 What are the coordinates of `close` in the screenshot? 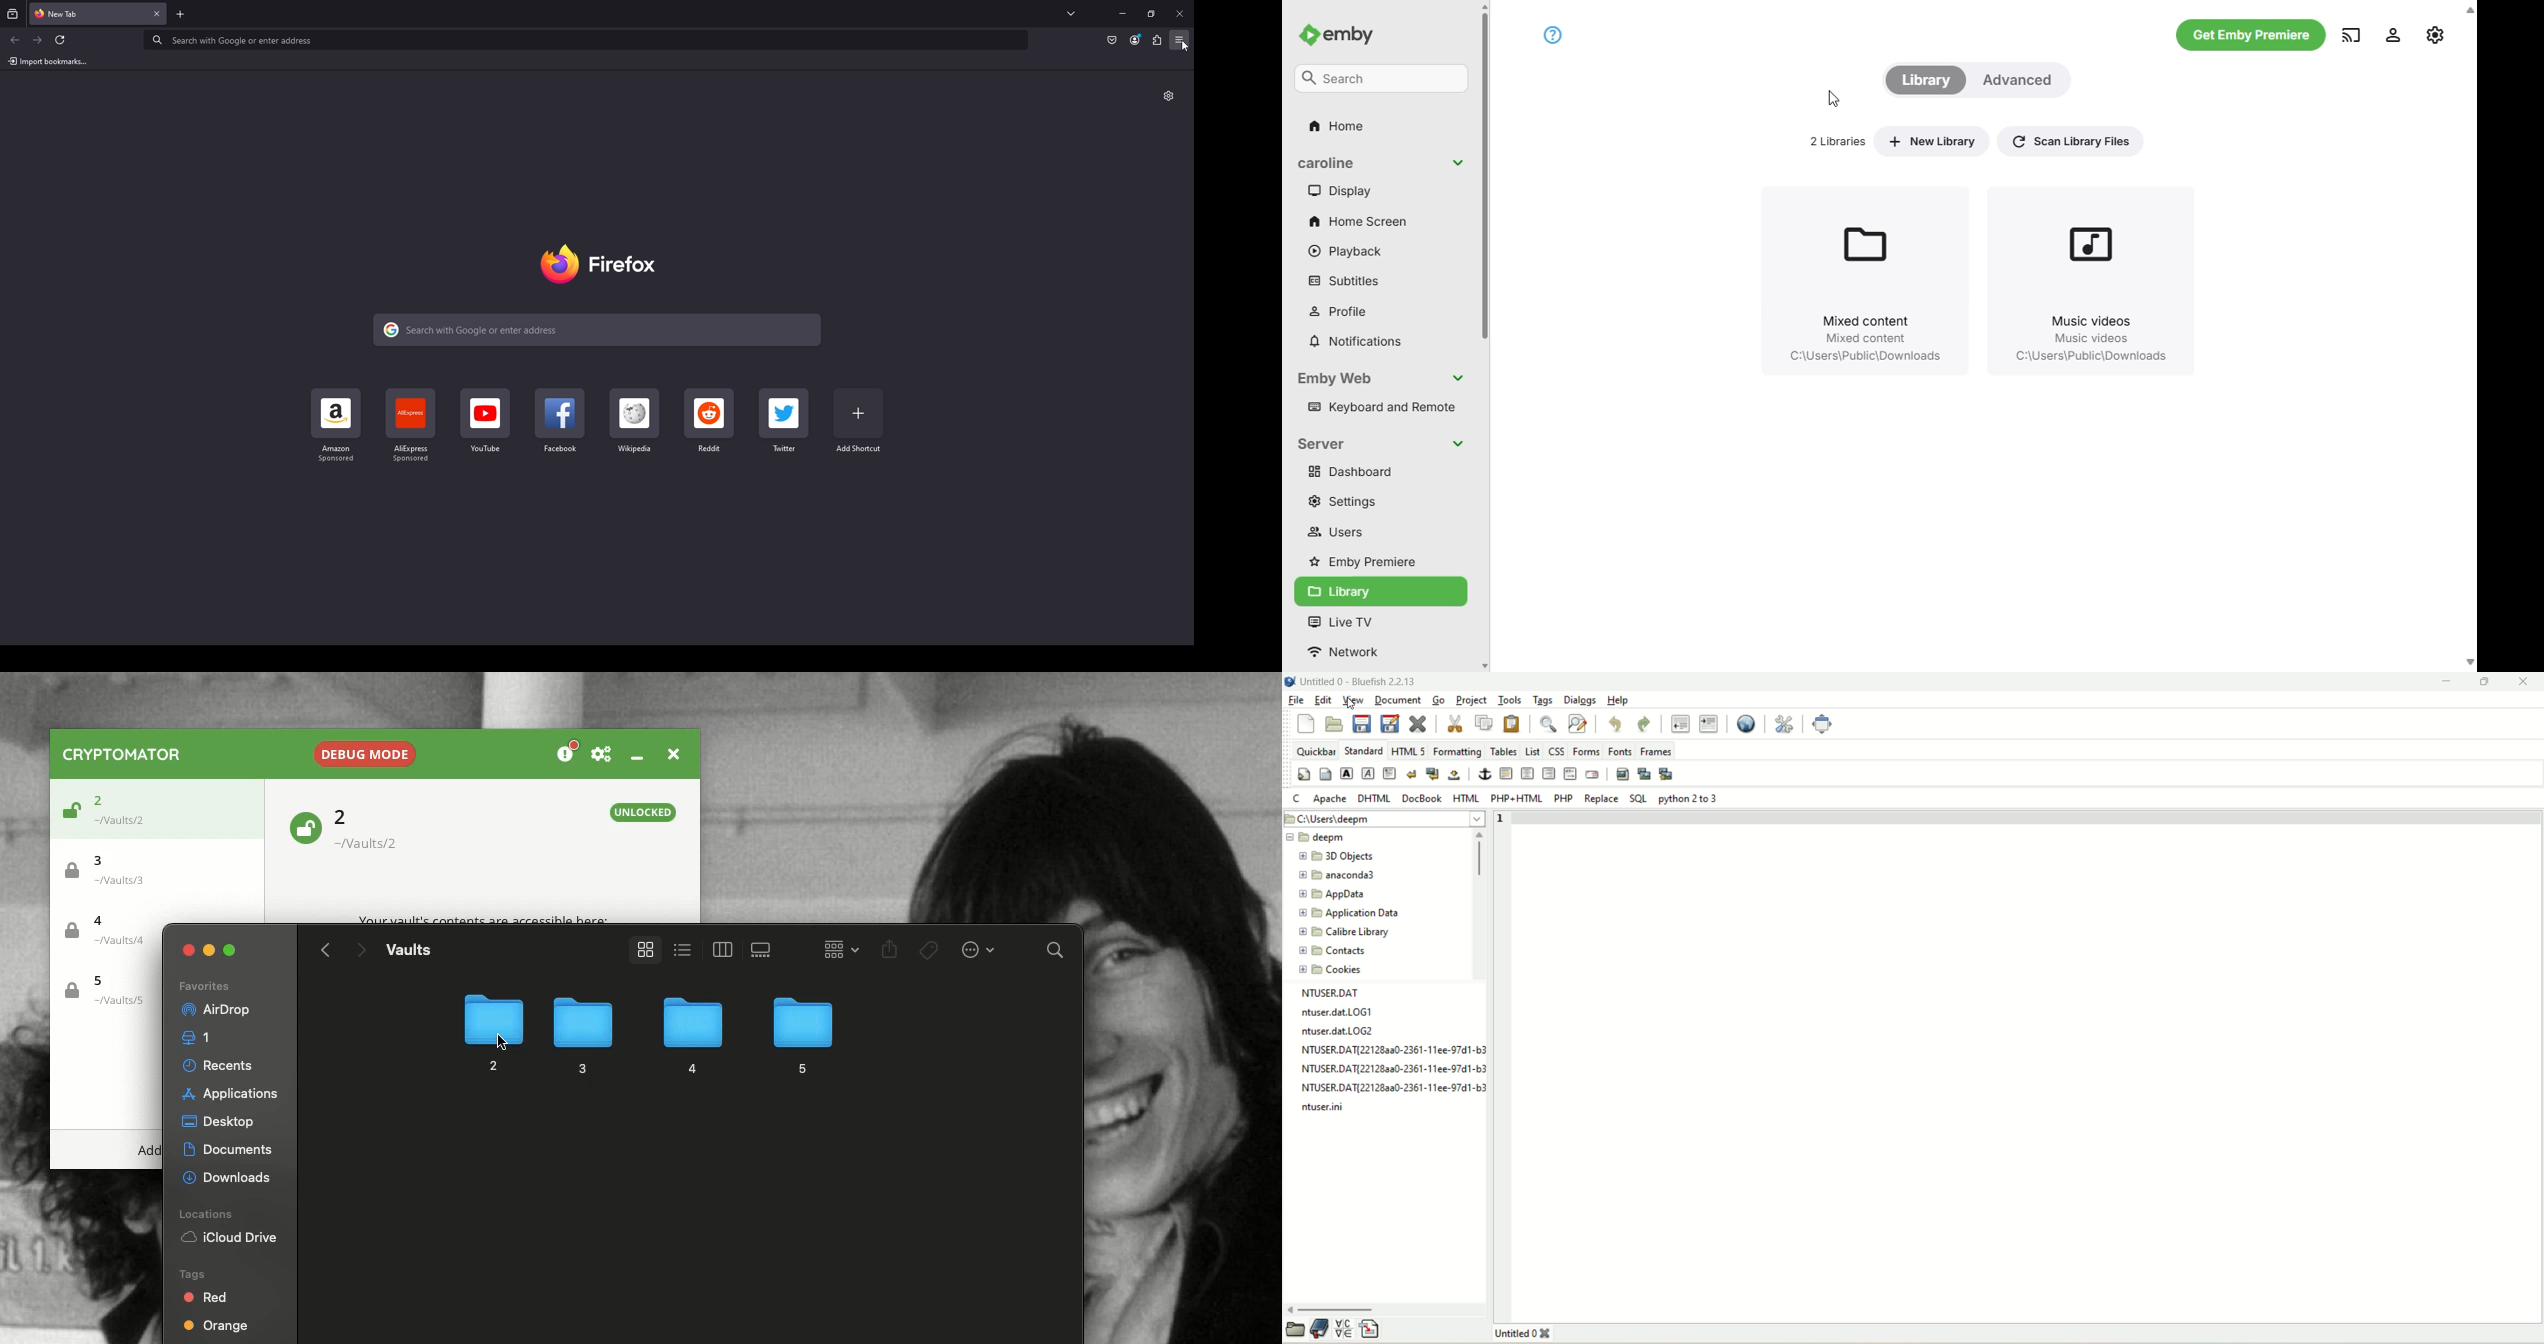 It's located at (2526, 683).